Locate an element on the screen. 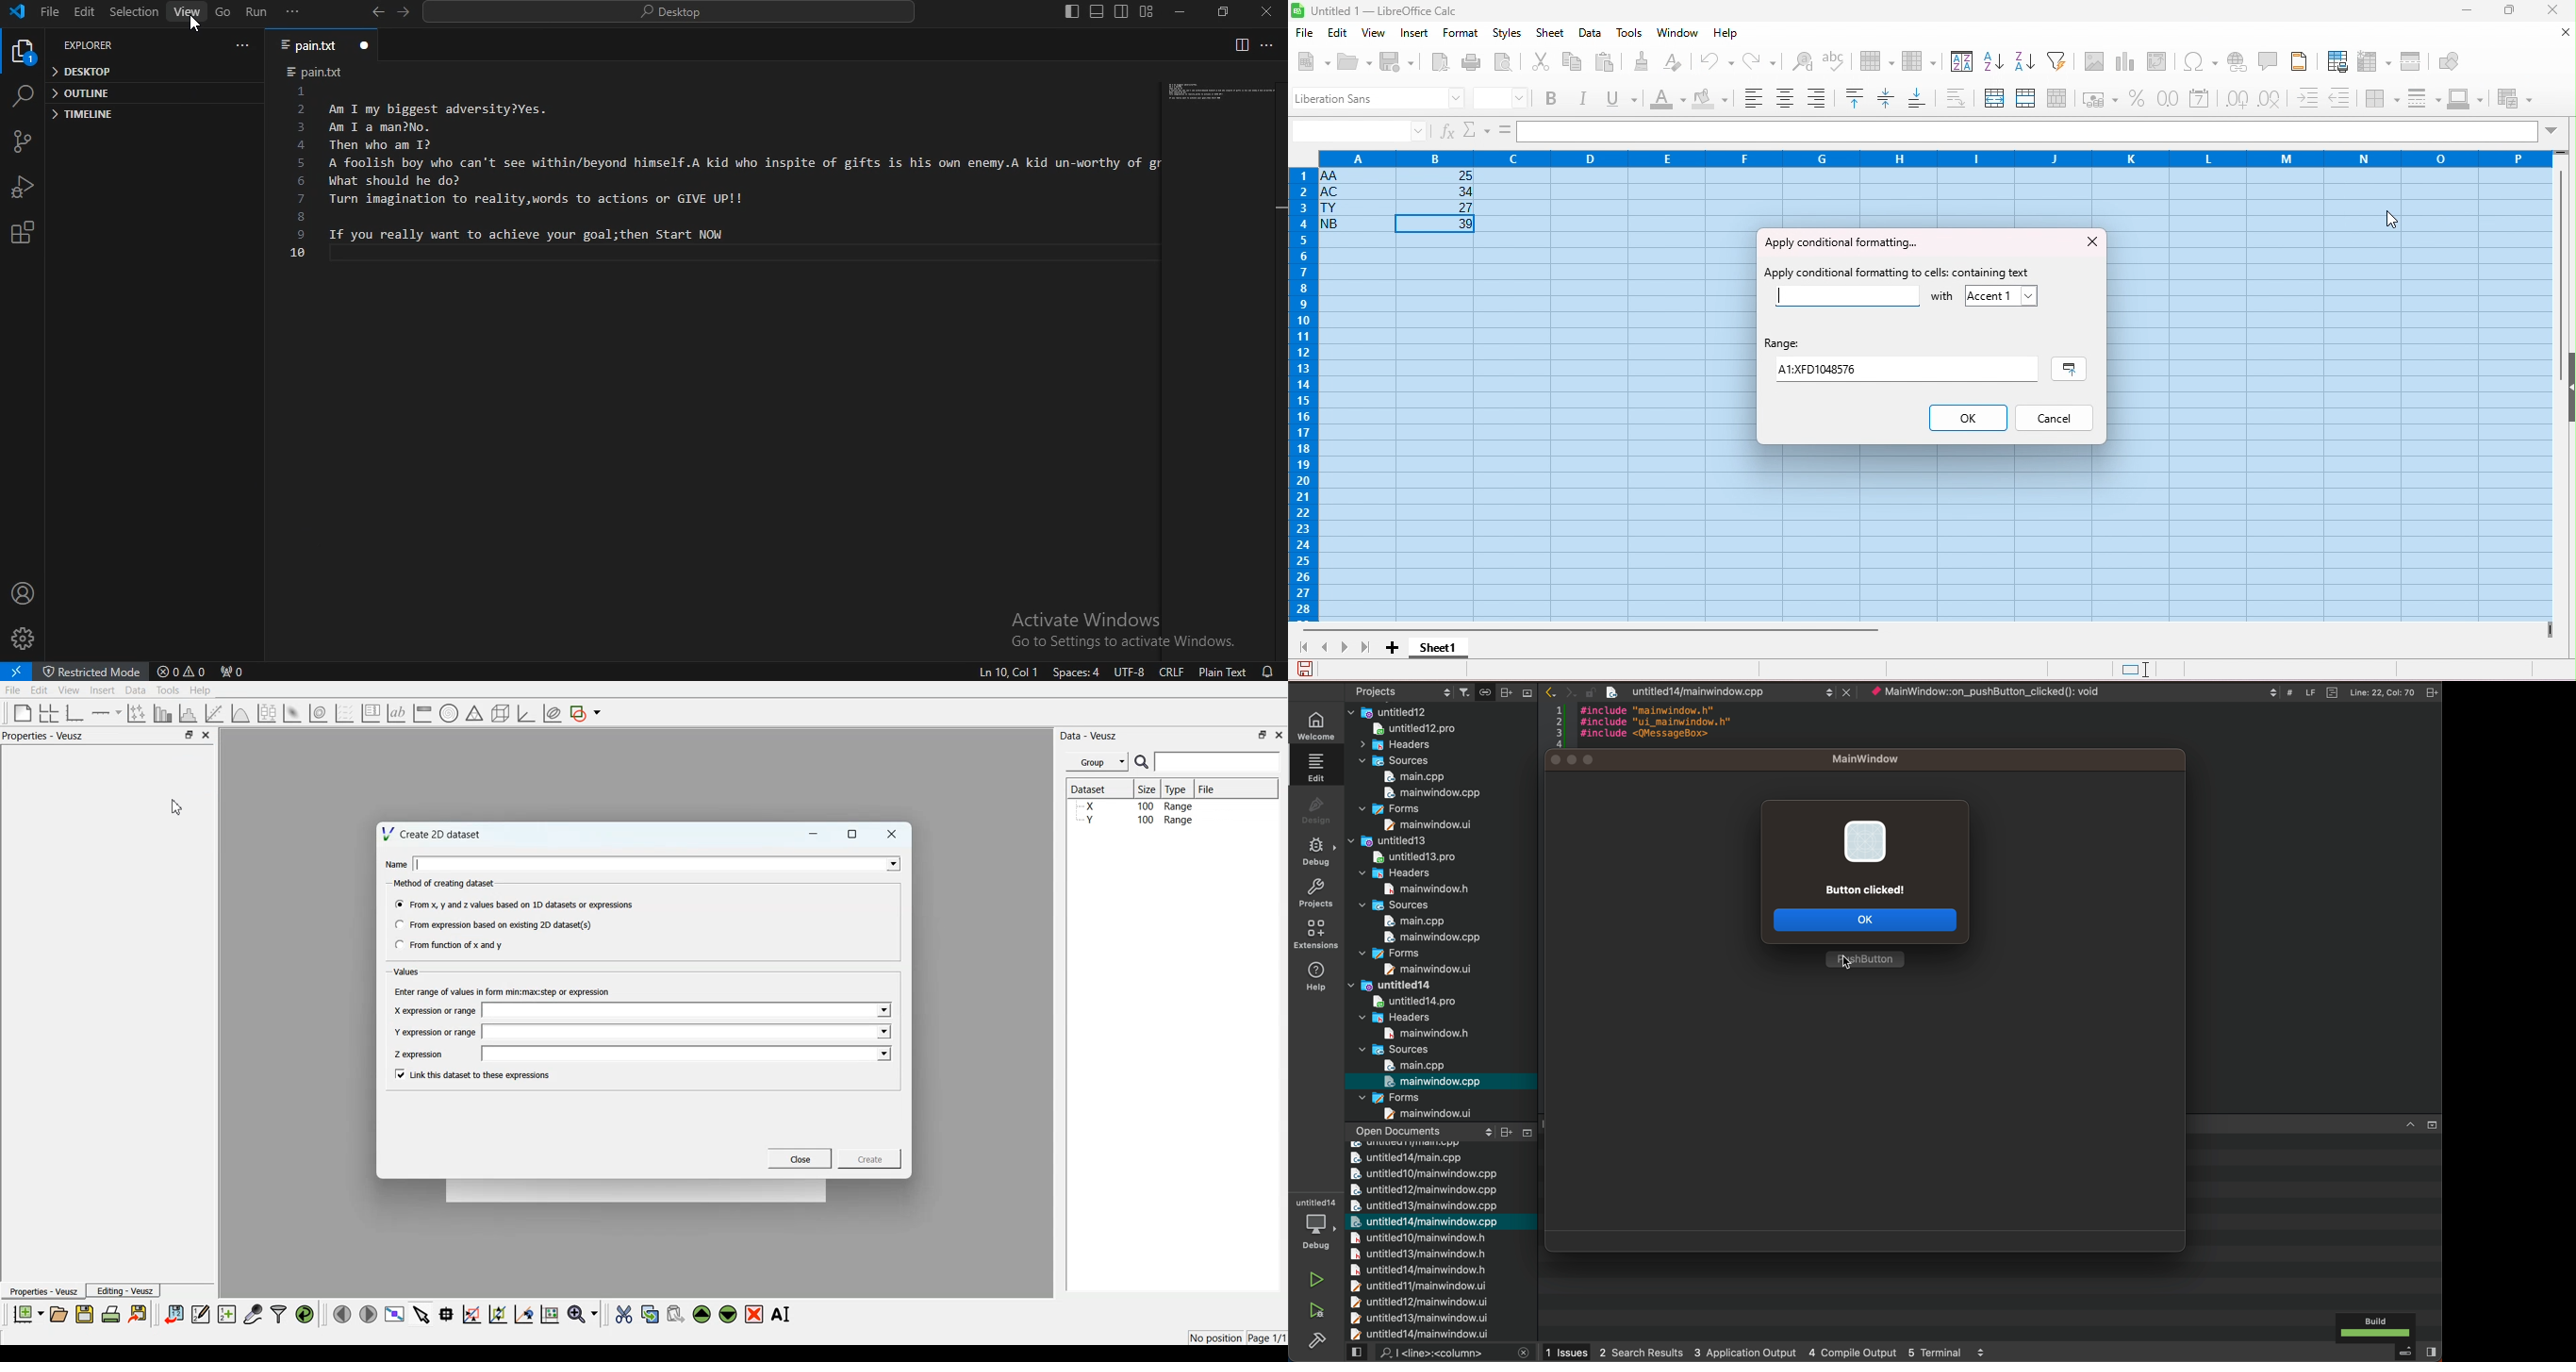 The width and height of the screenshot is (2576, 1372). close is located at coordinates (2552, 9).